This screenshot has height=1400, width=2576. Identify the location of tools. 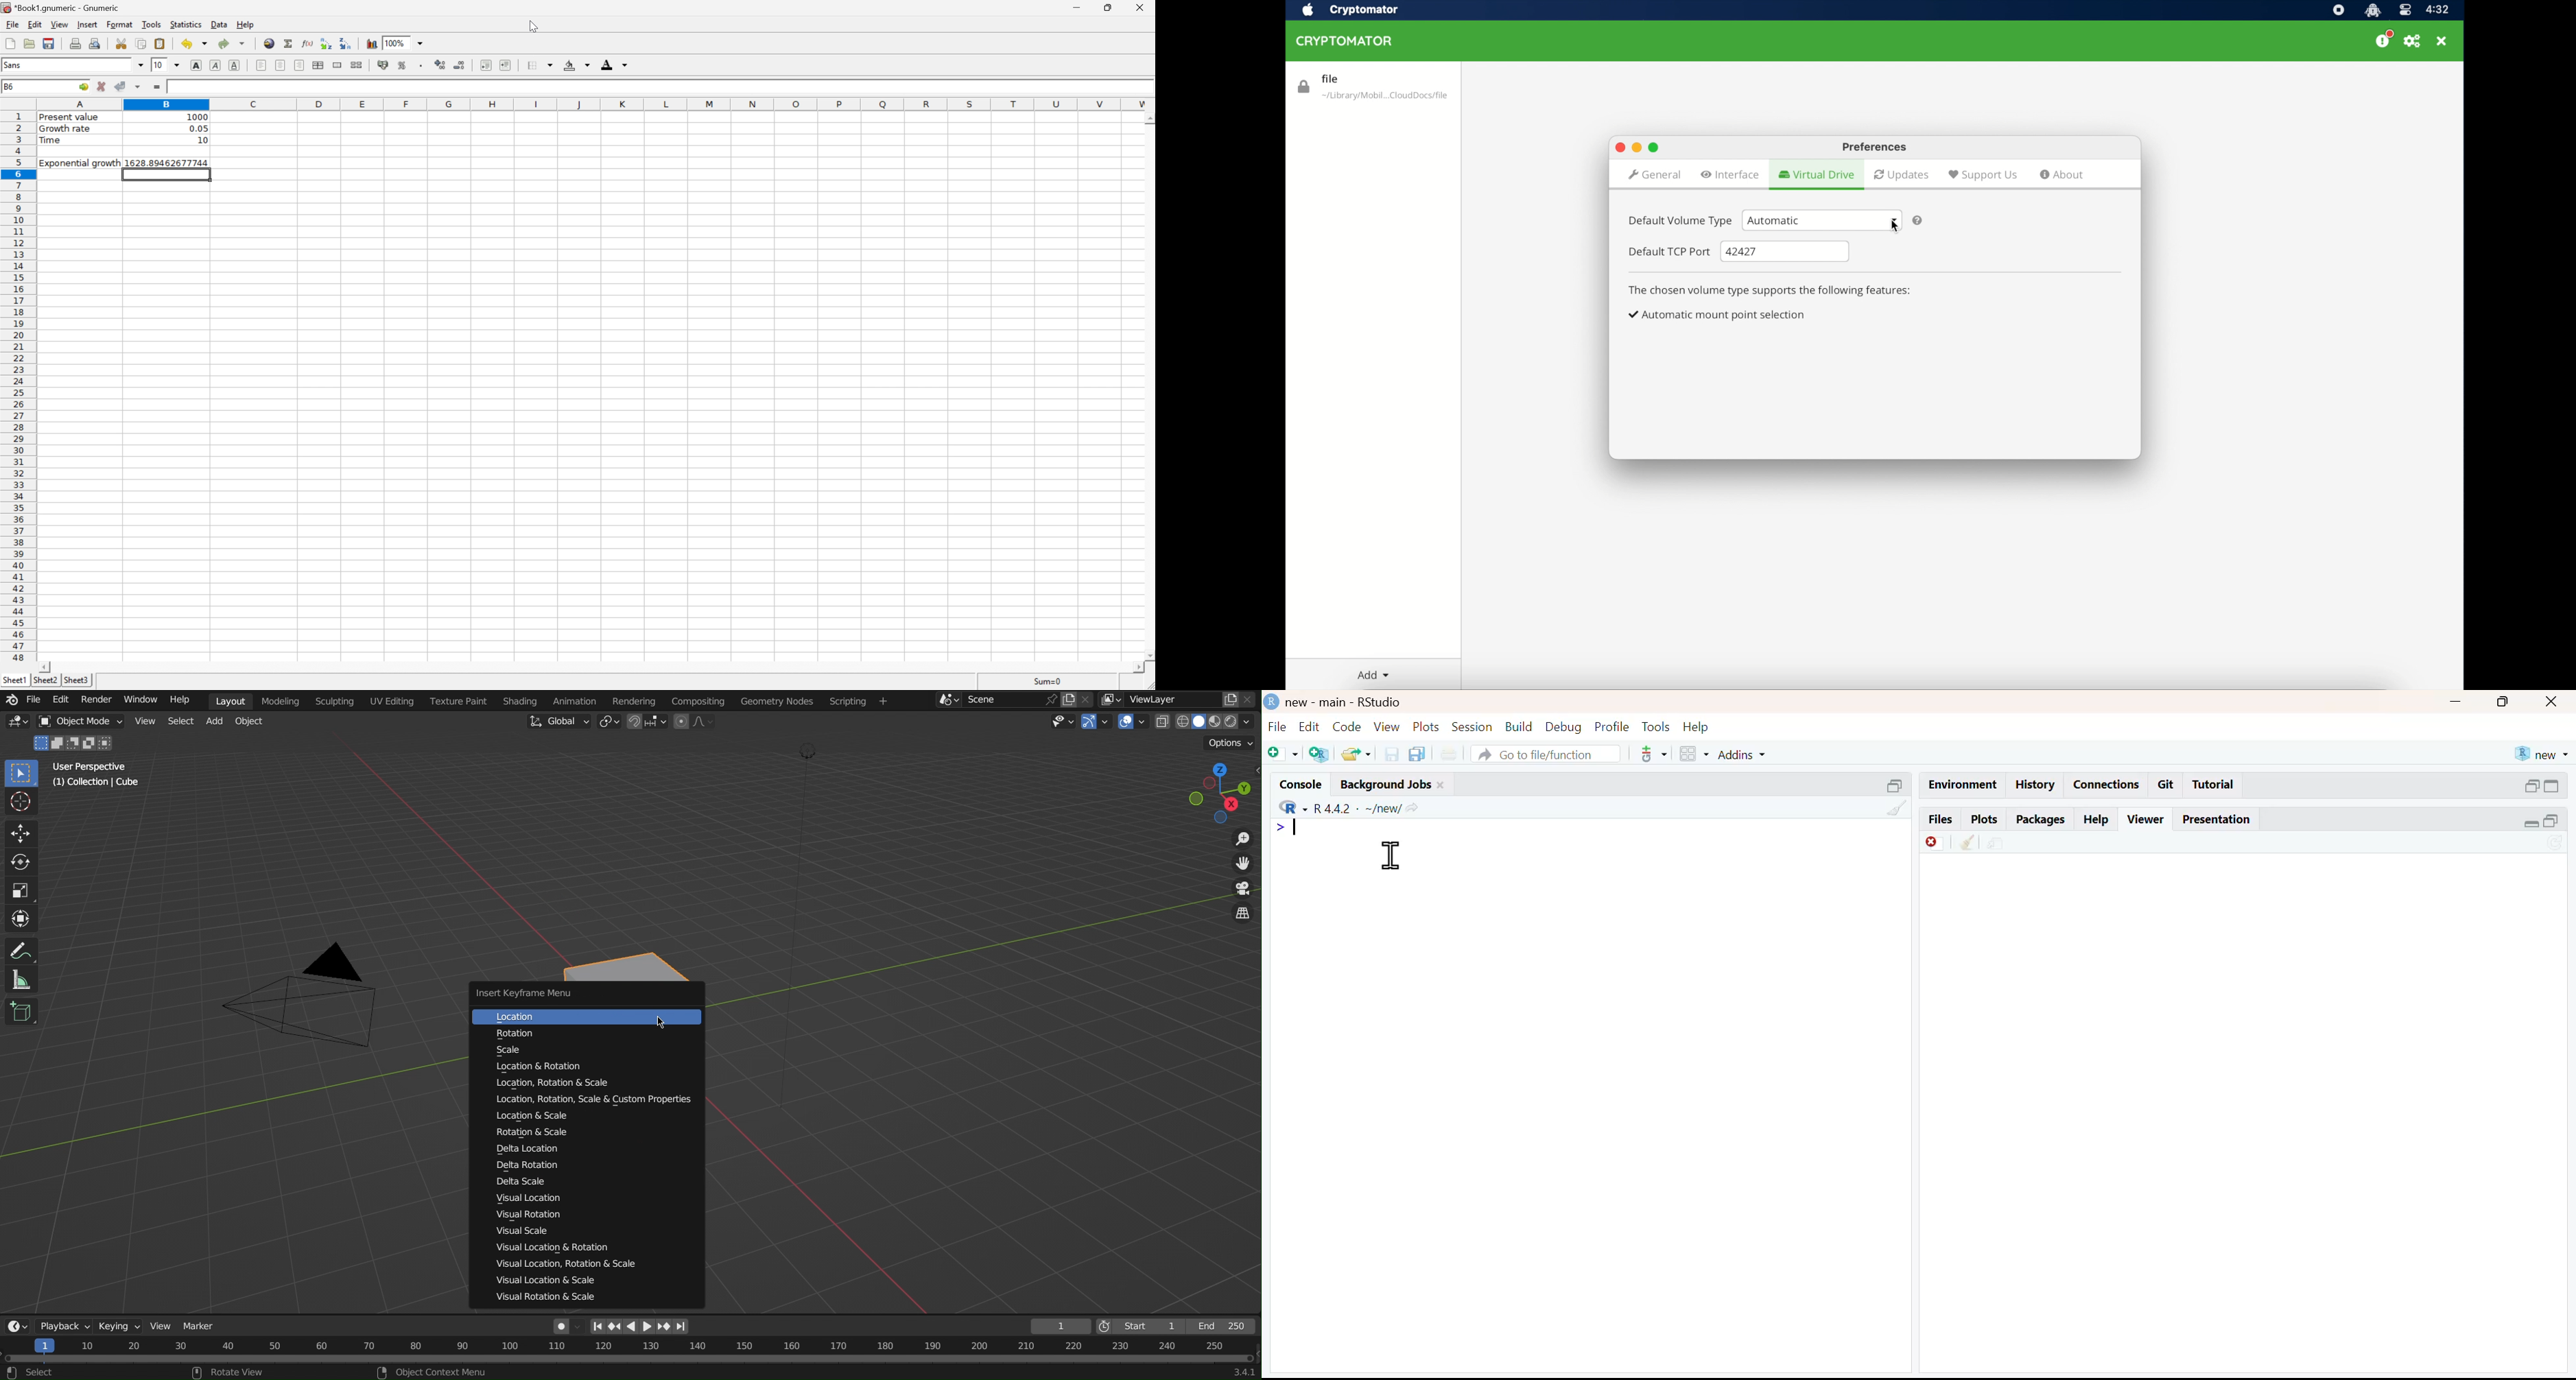
(1655, 726).